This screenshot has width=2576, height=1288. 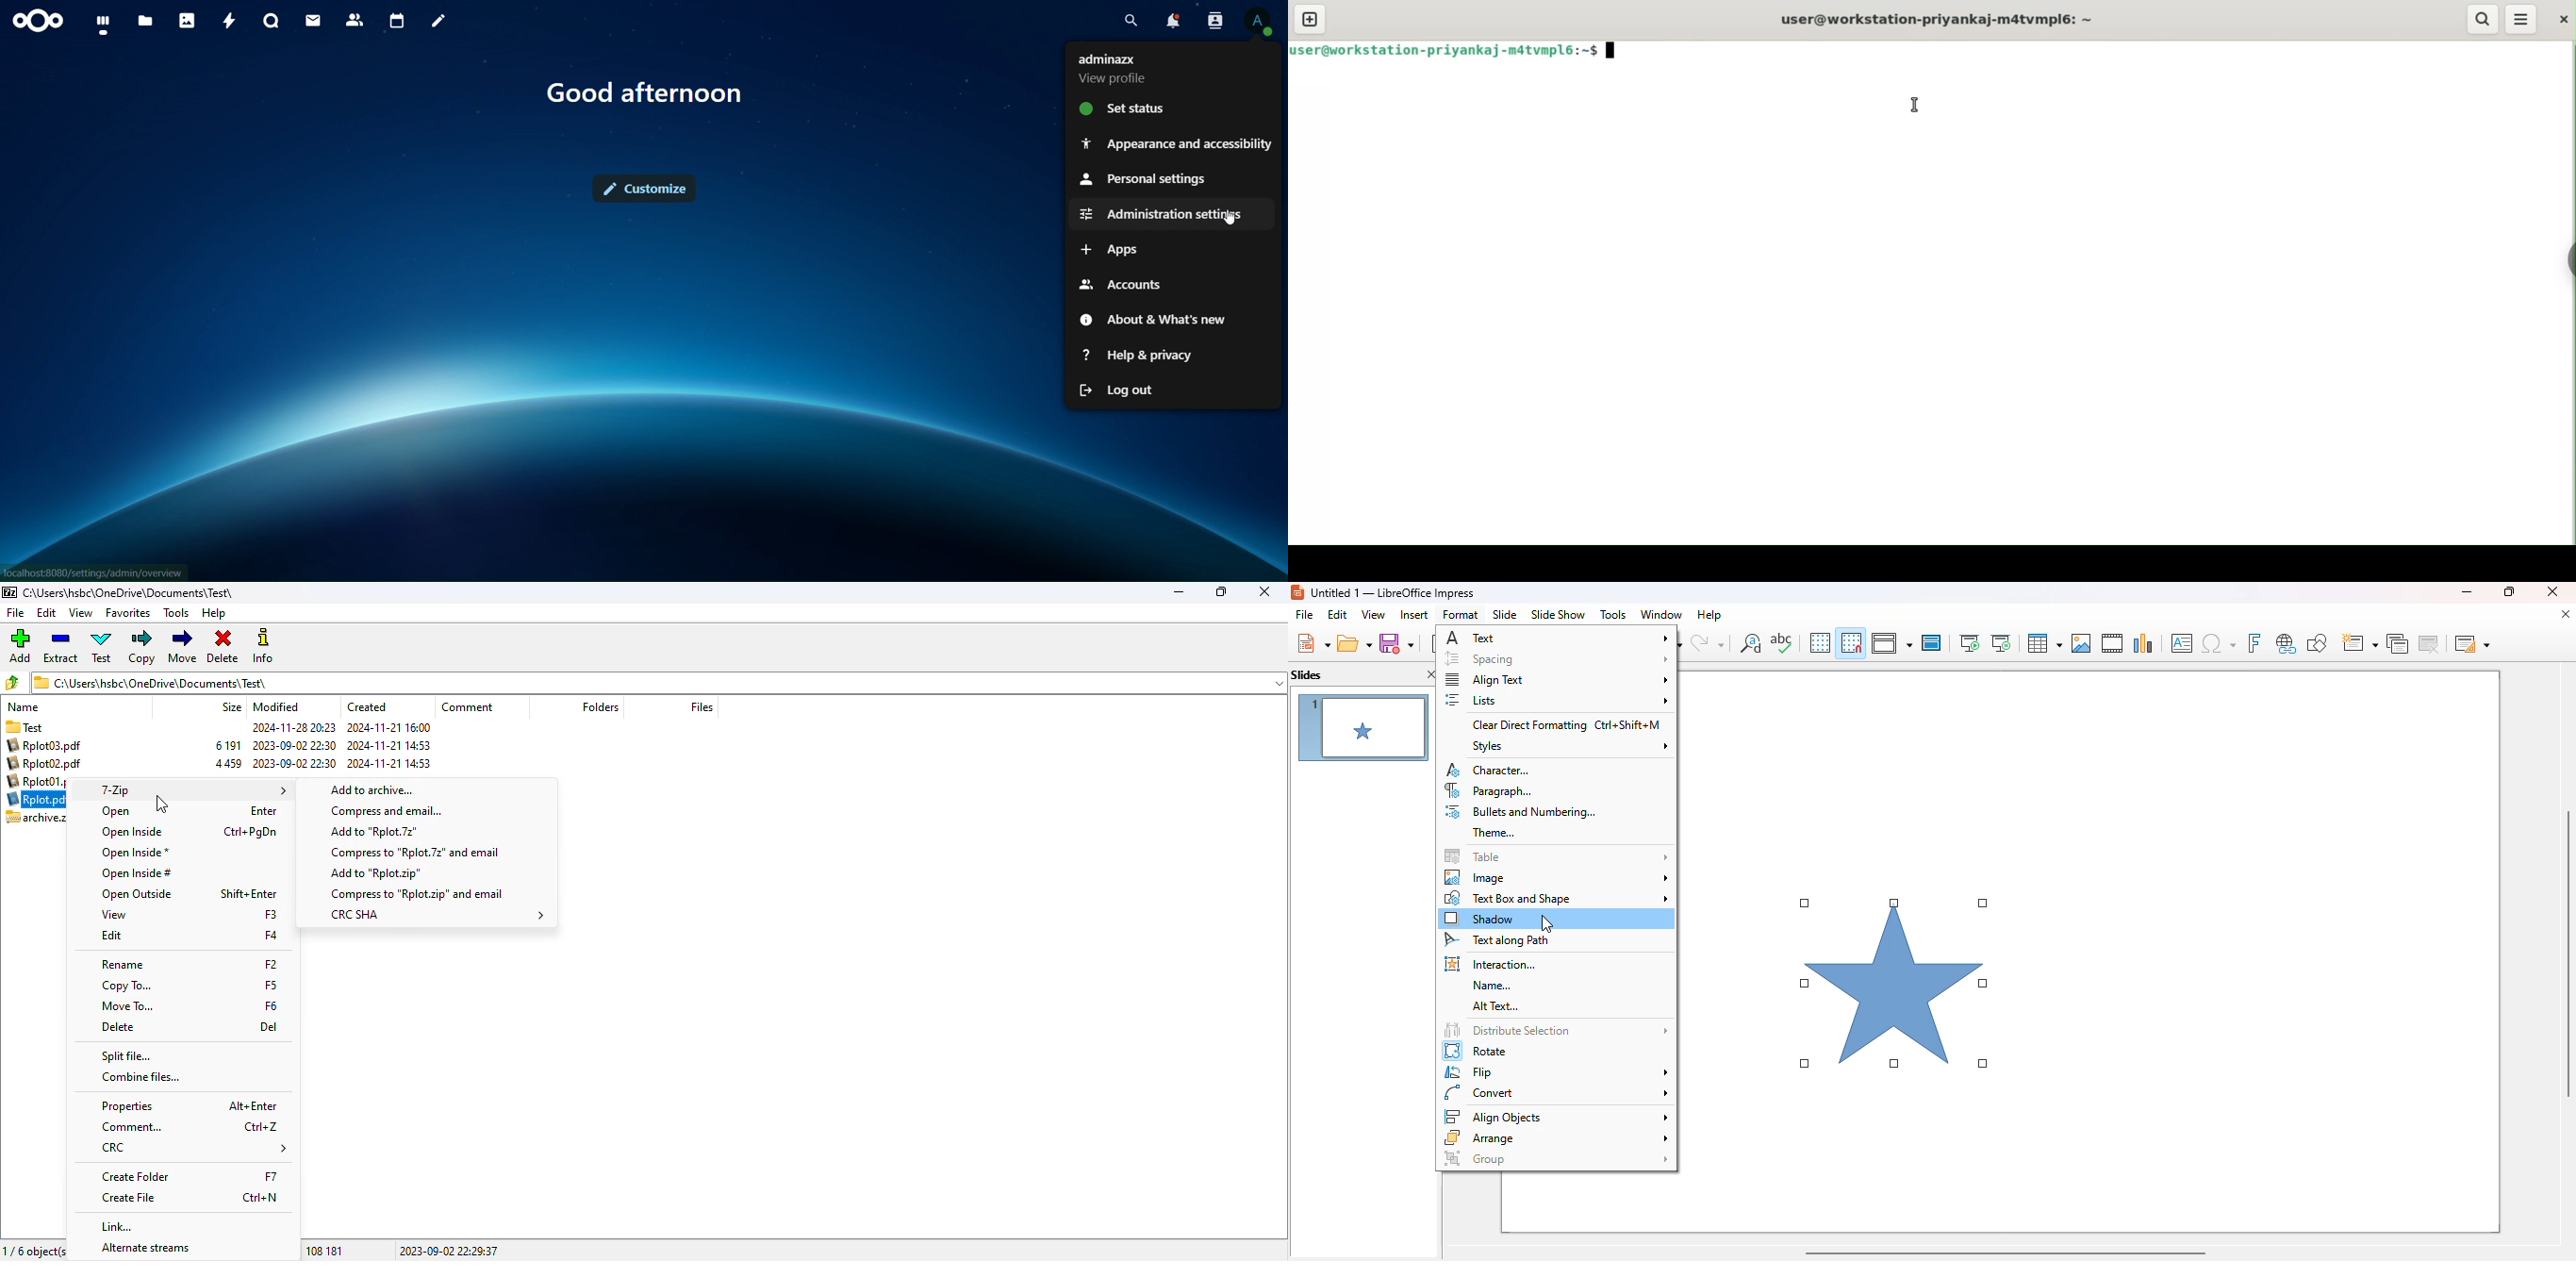 What do you see at coordinates (1558, 615) in the screenshot?
I see `slide show` at bounding box center [1558, 615].